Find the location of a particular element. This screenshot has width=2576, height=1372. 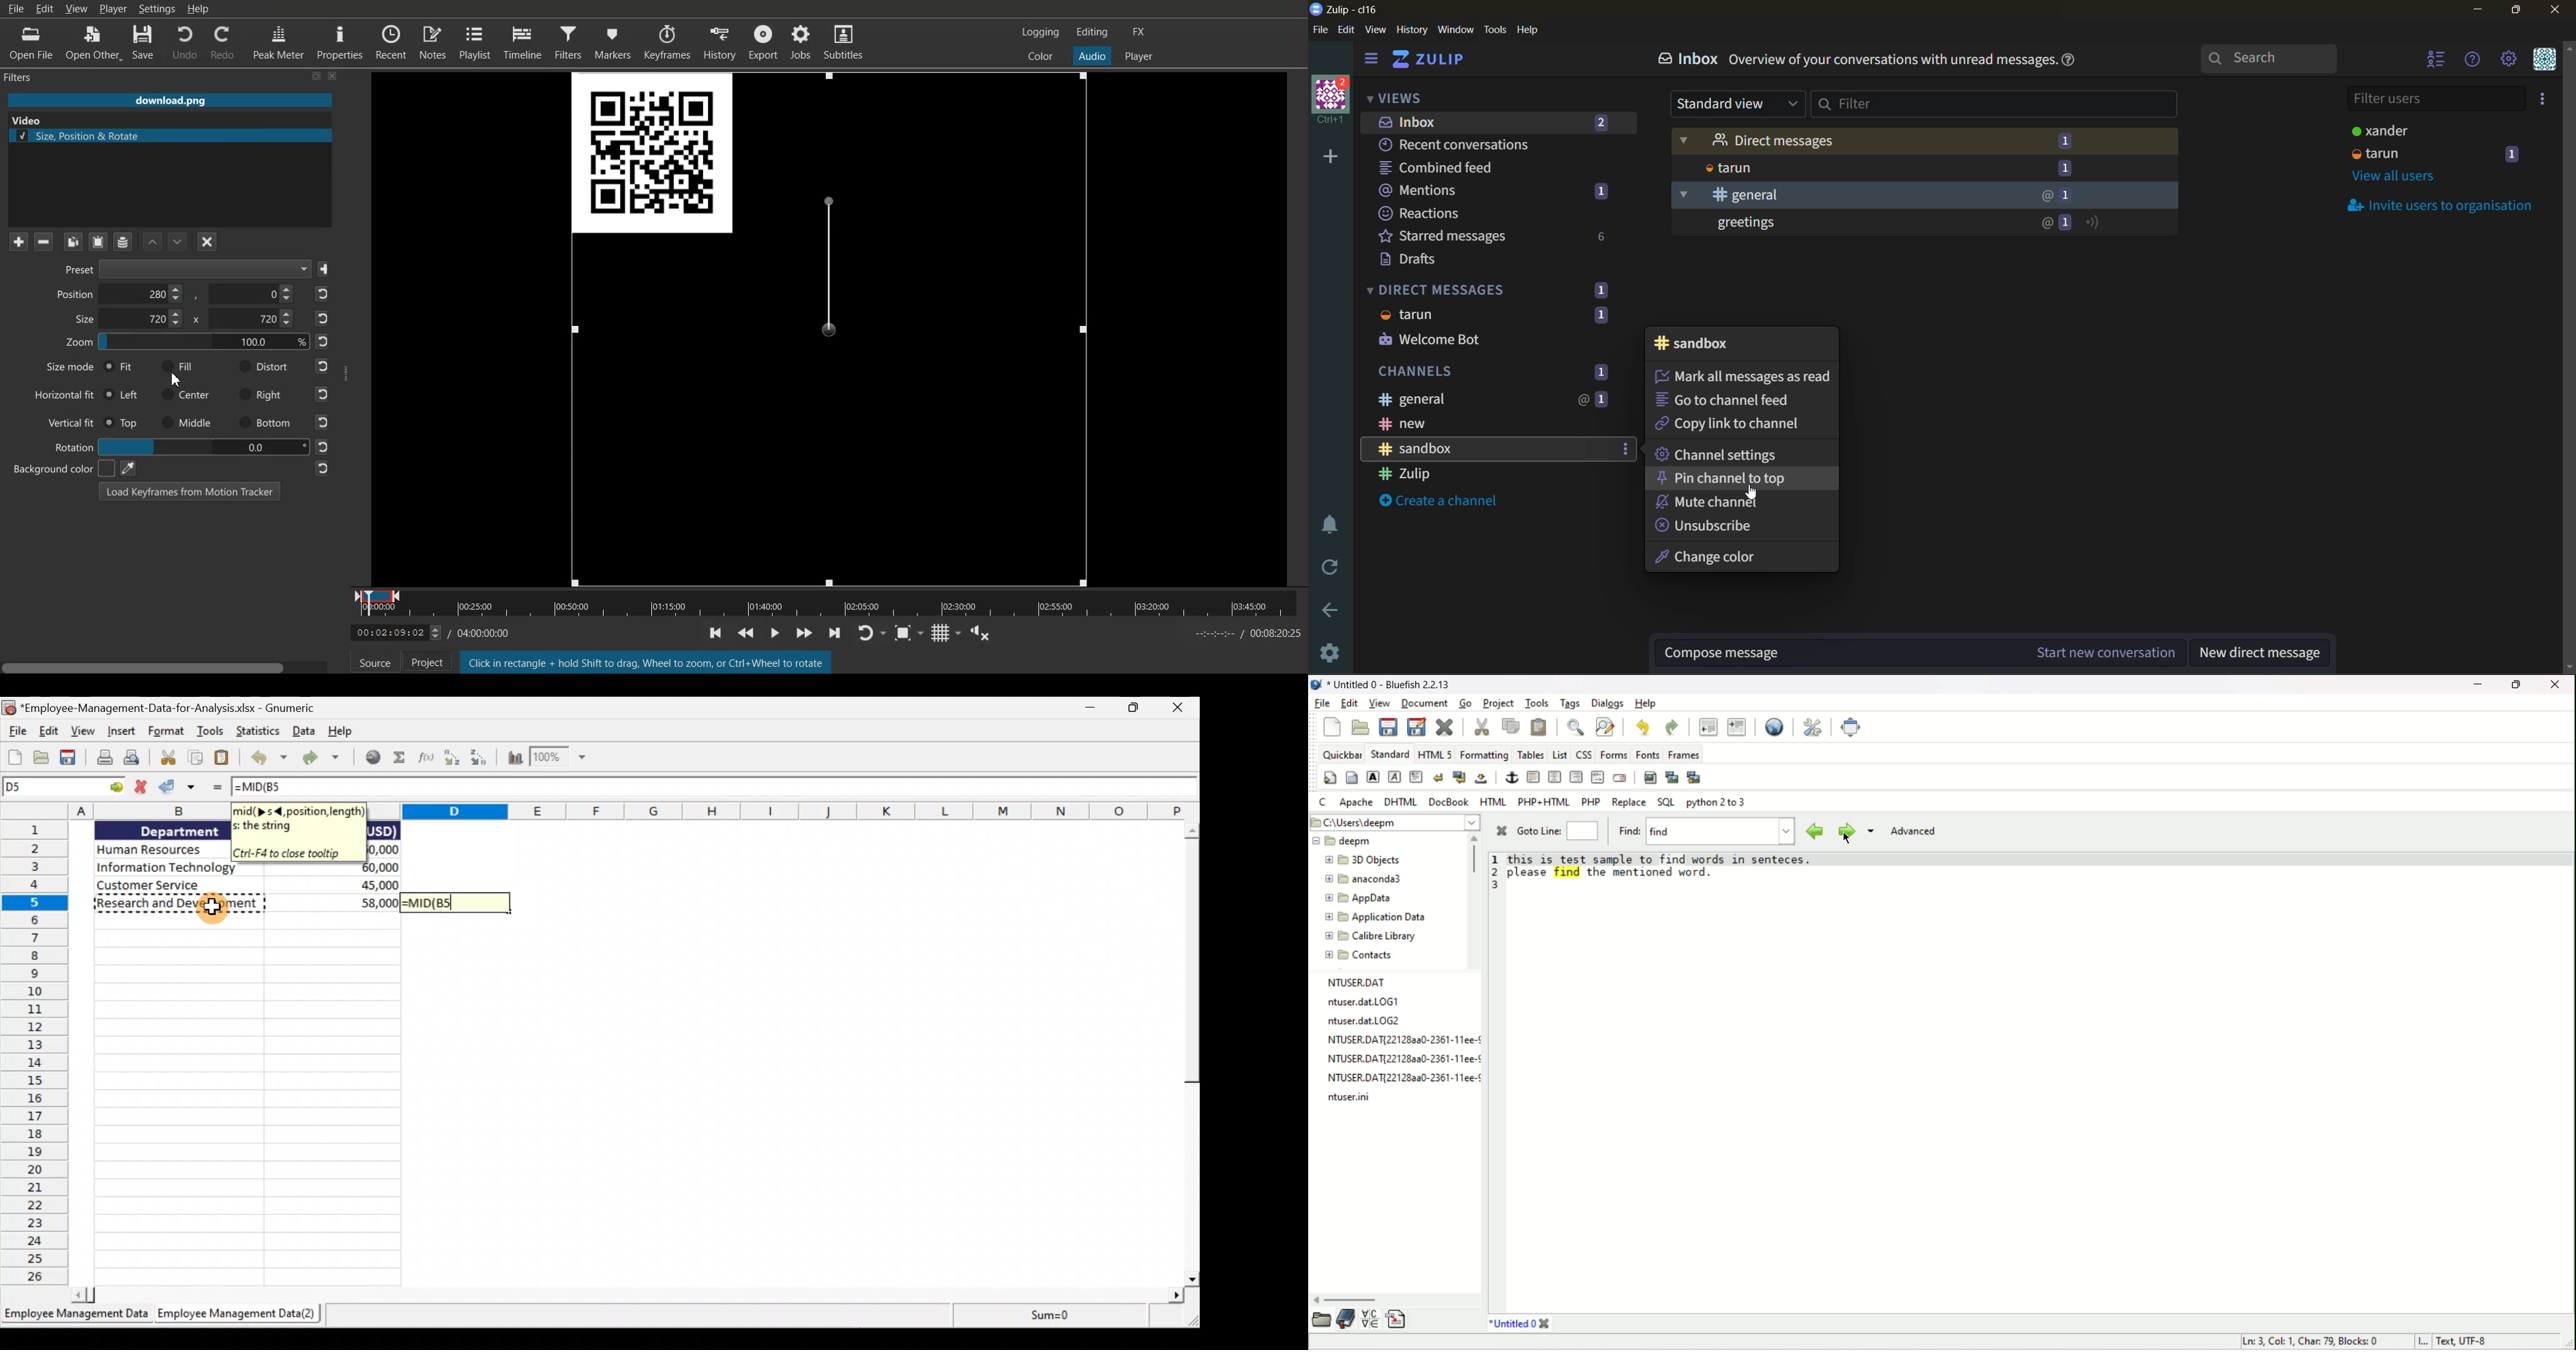

3D objects is located at coordinates (1362, 860).